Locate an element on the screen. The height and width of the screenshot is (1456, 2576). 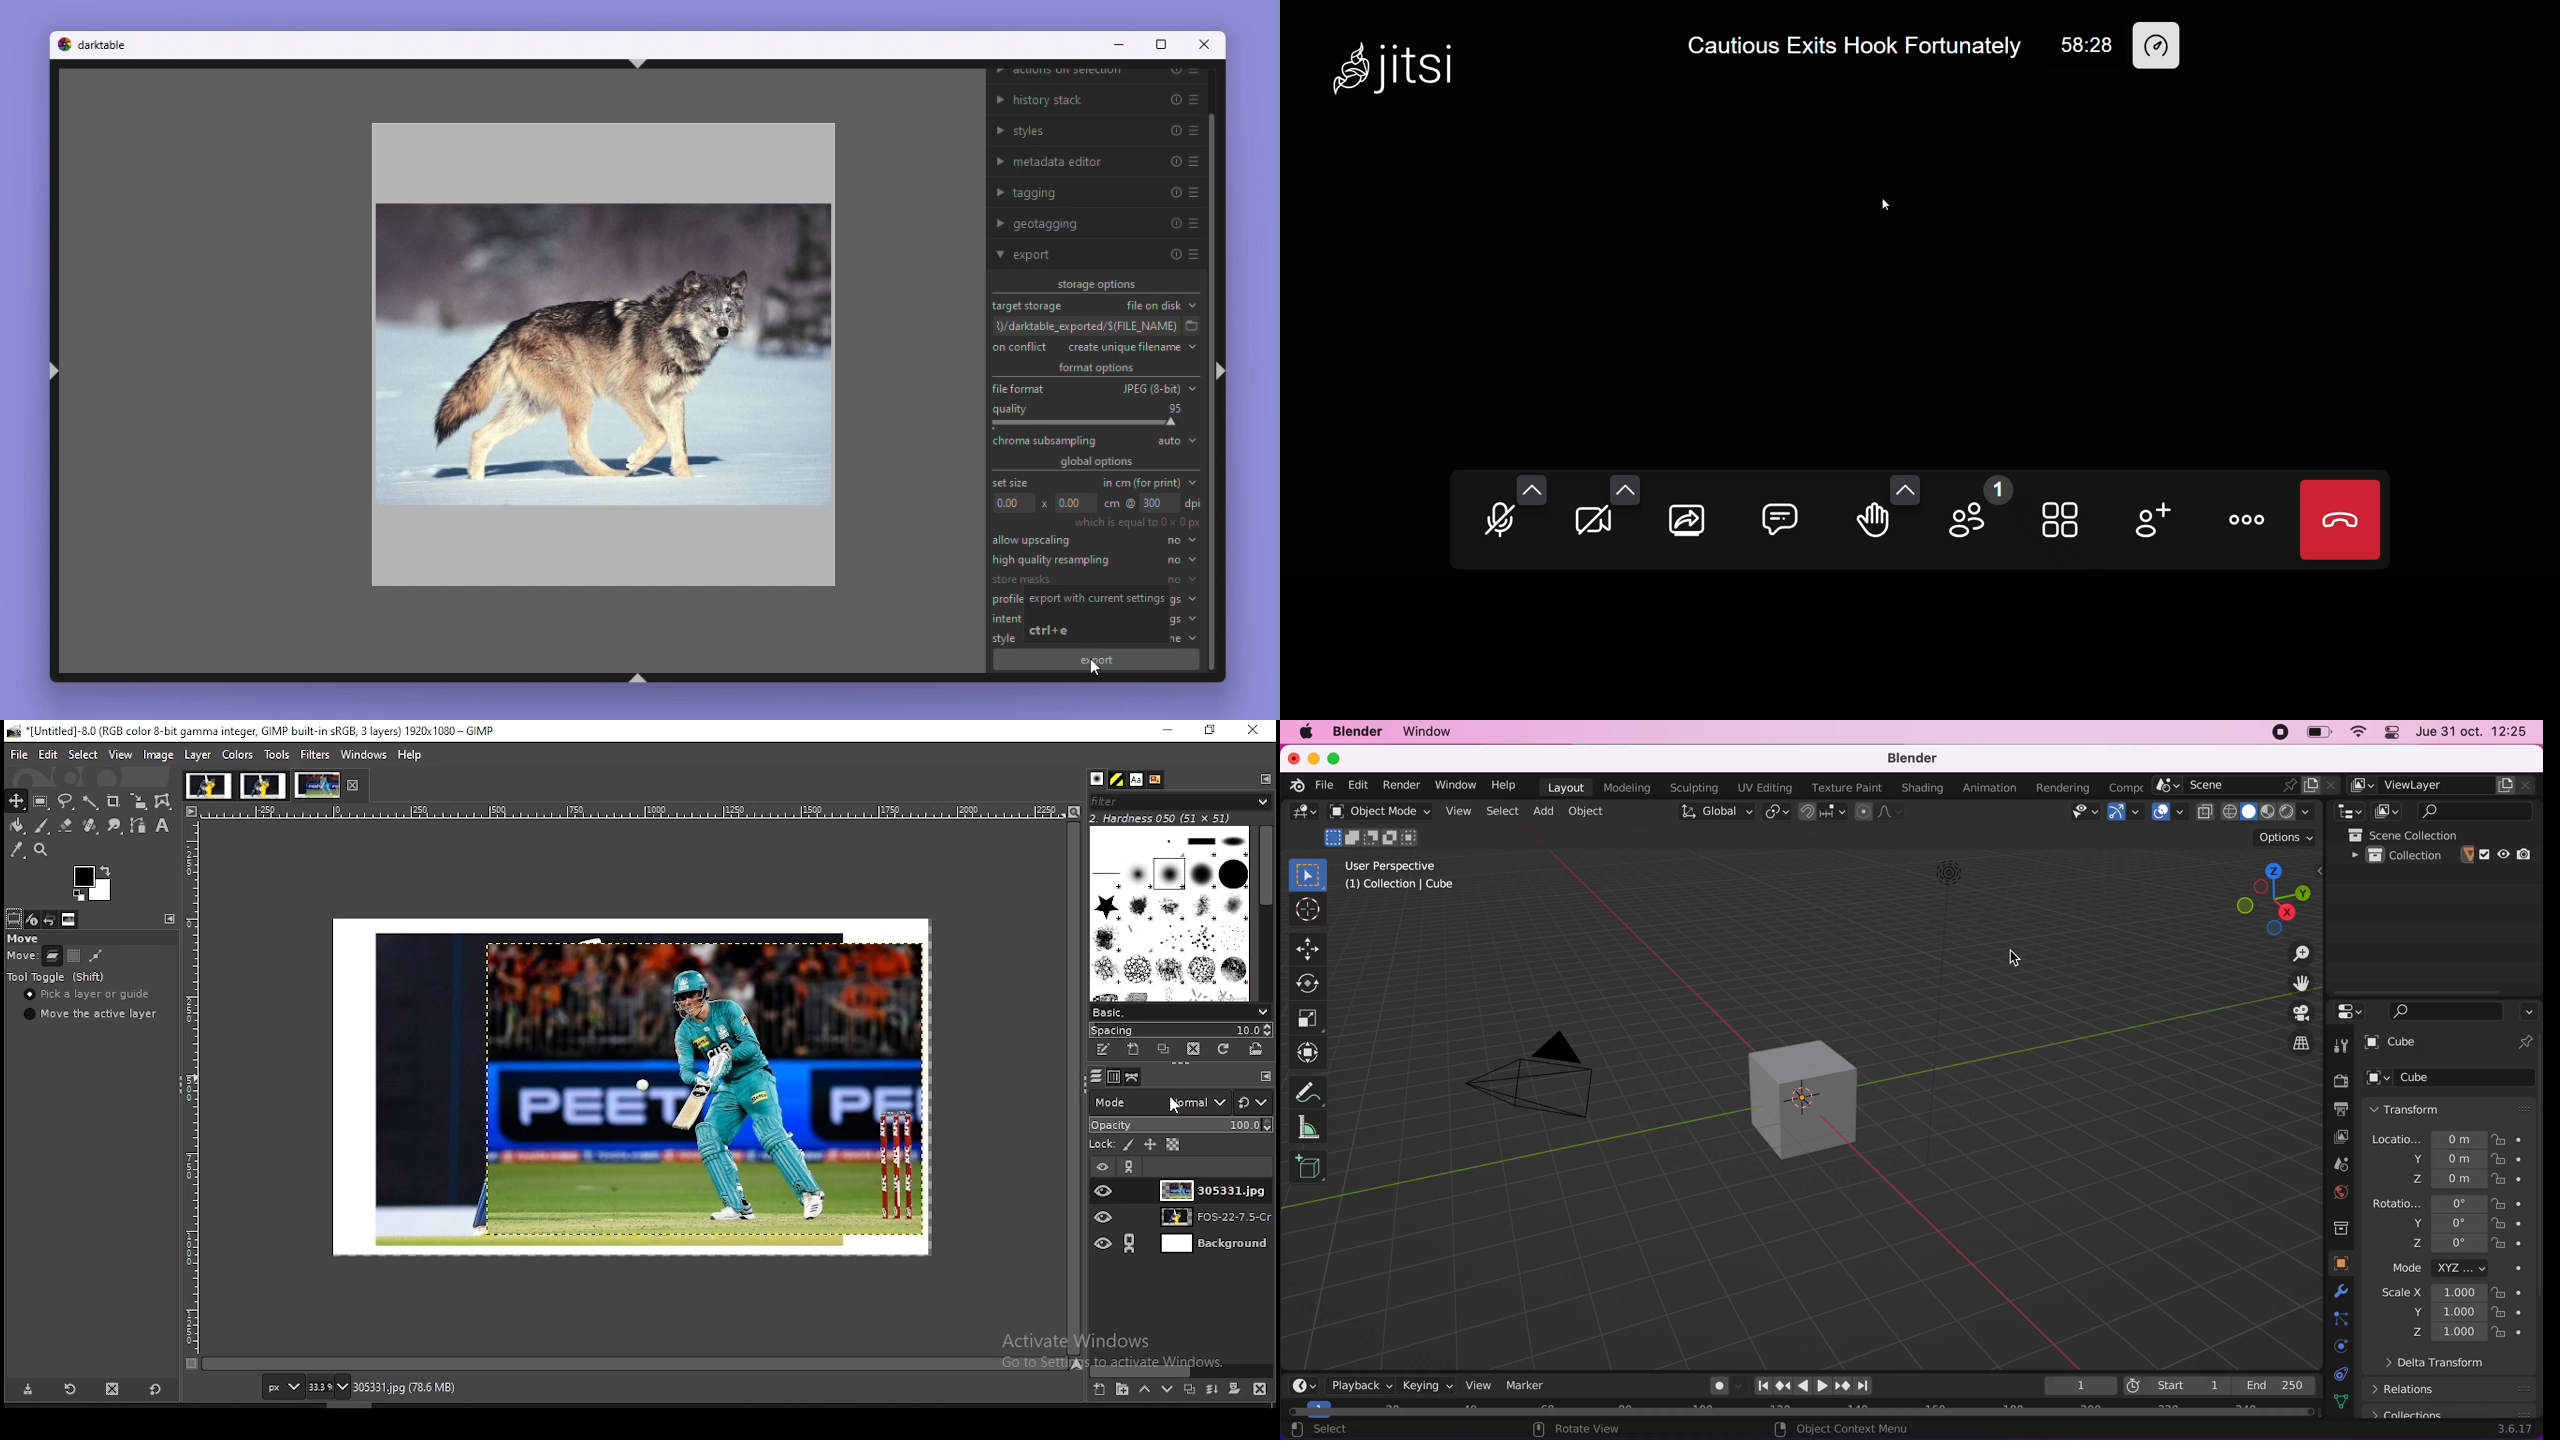
object is located at coordinates (2333, 1263).